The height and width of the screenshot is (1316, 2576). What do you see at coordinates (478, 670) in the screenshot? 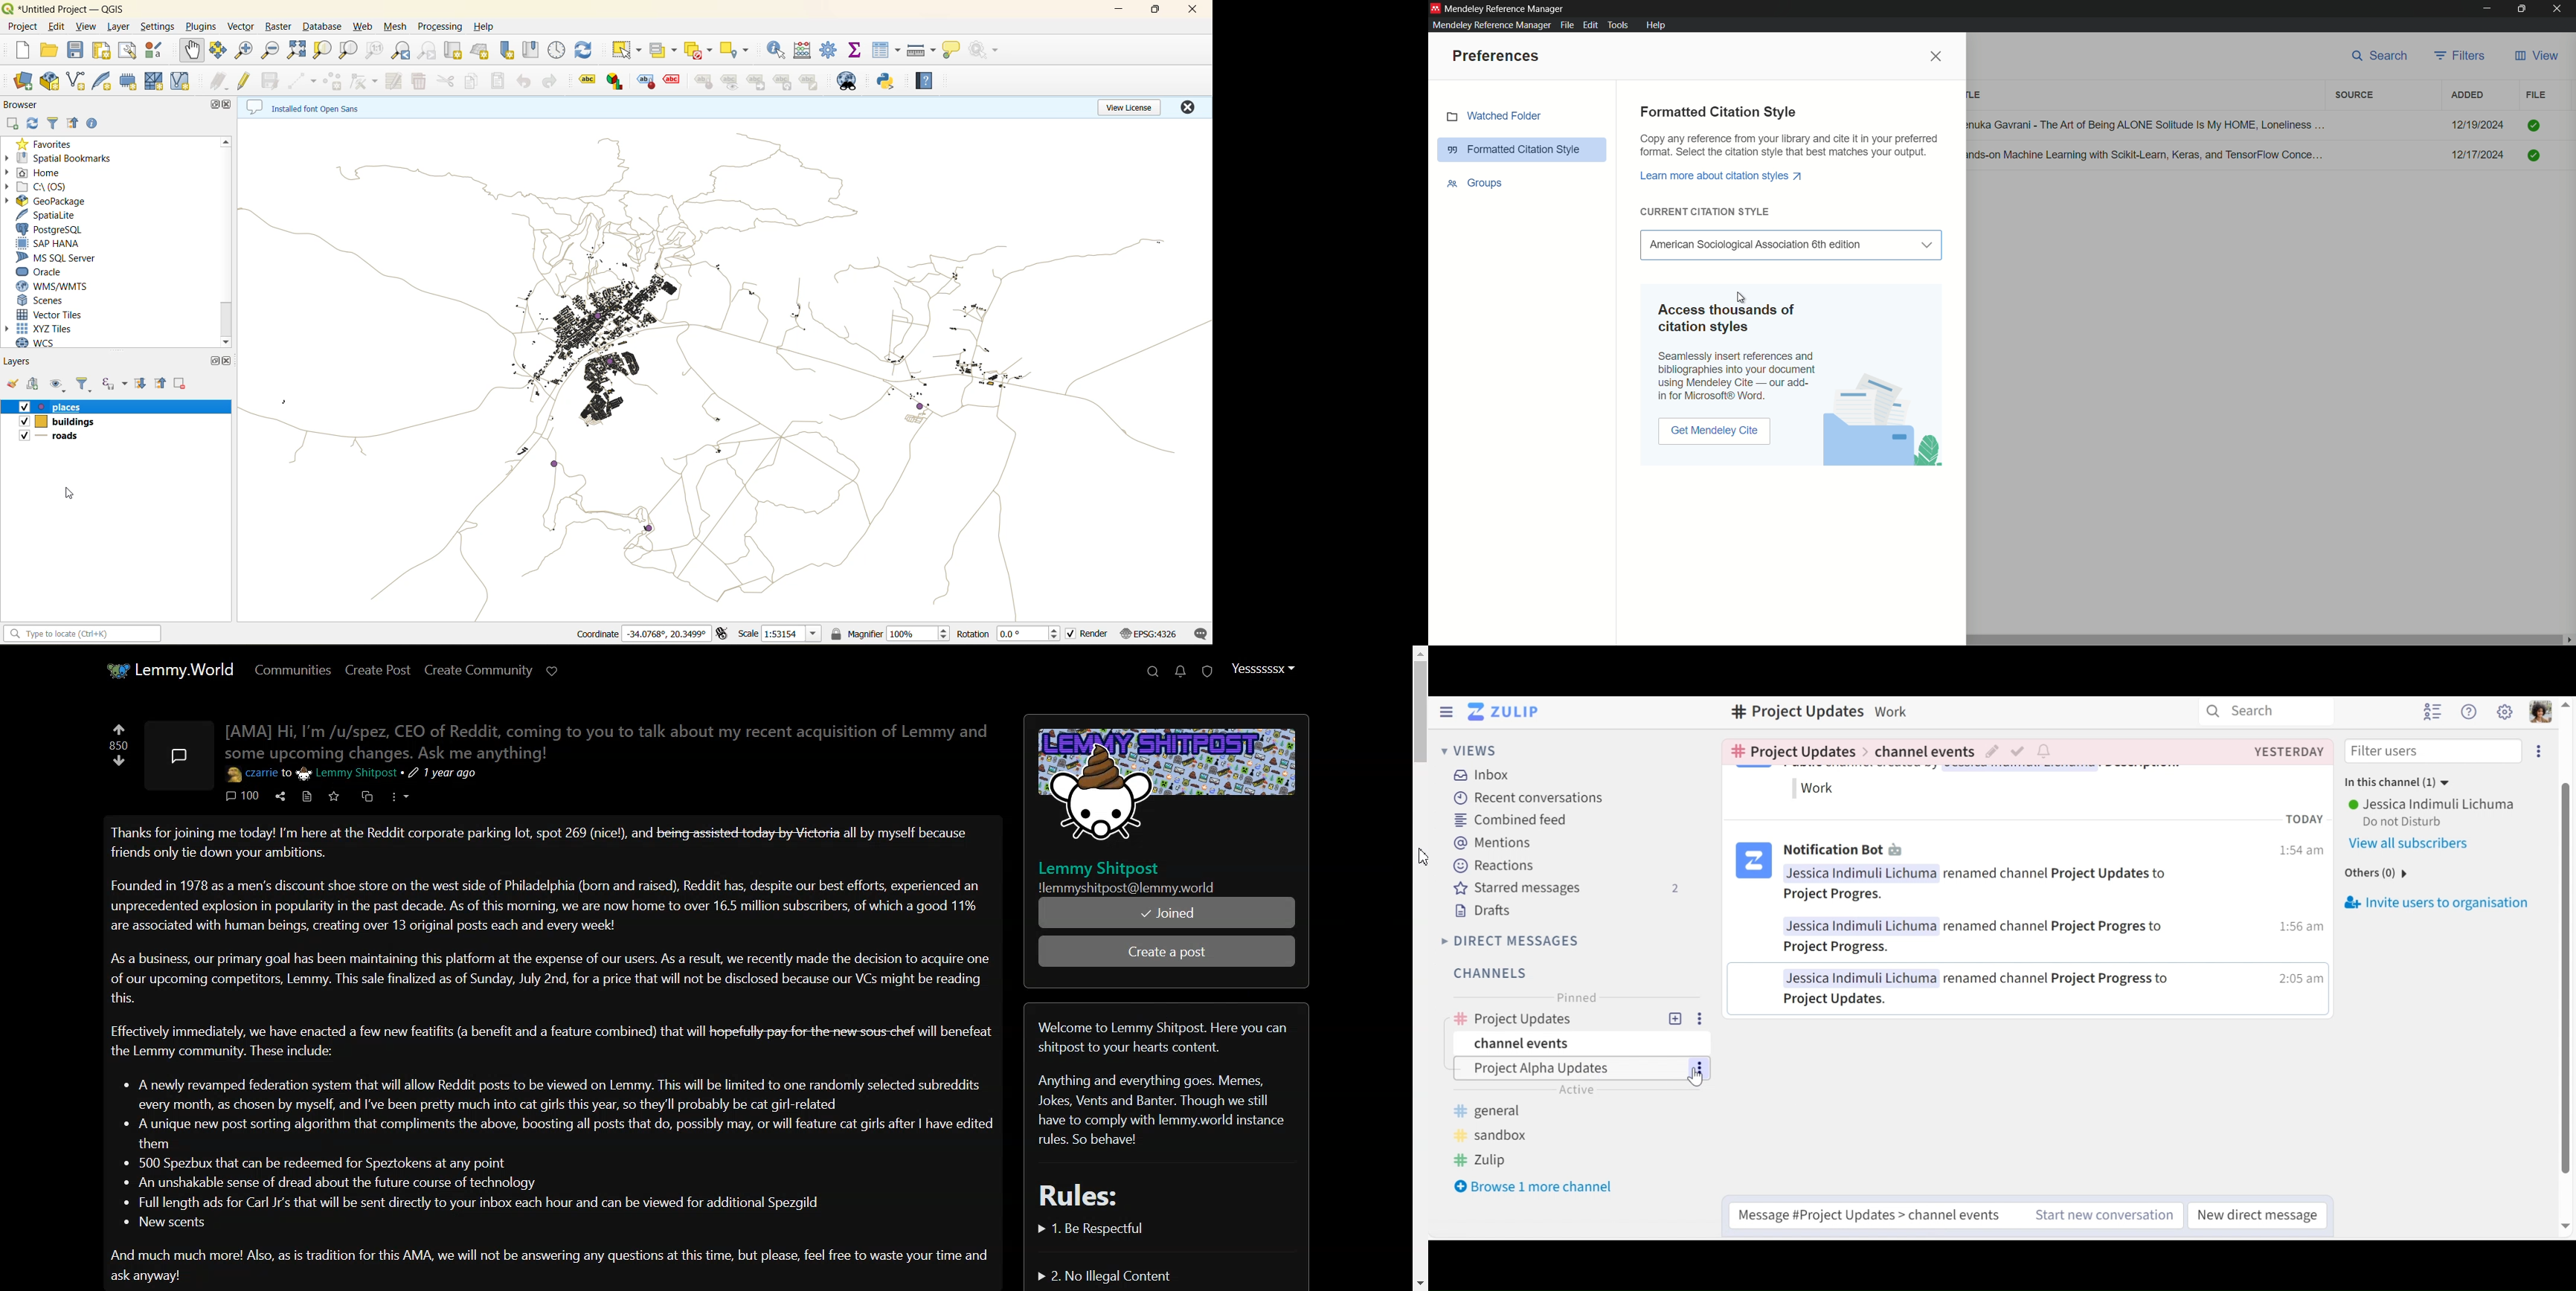
I see `Create Community` at bounding box center [478, 670].